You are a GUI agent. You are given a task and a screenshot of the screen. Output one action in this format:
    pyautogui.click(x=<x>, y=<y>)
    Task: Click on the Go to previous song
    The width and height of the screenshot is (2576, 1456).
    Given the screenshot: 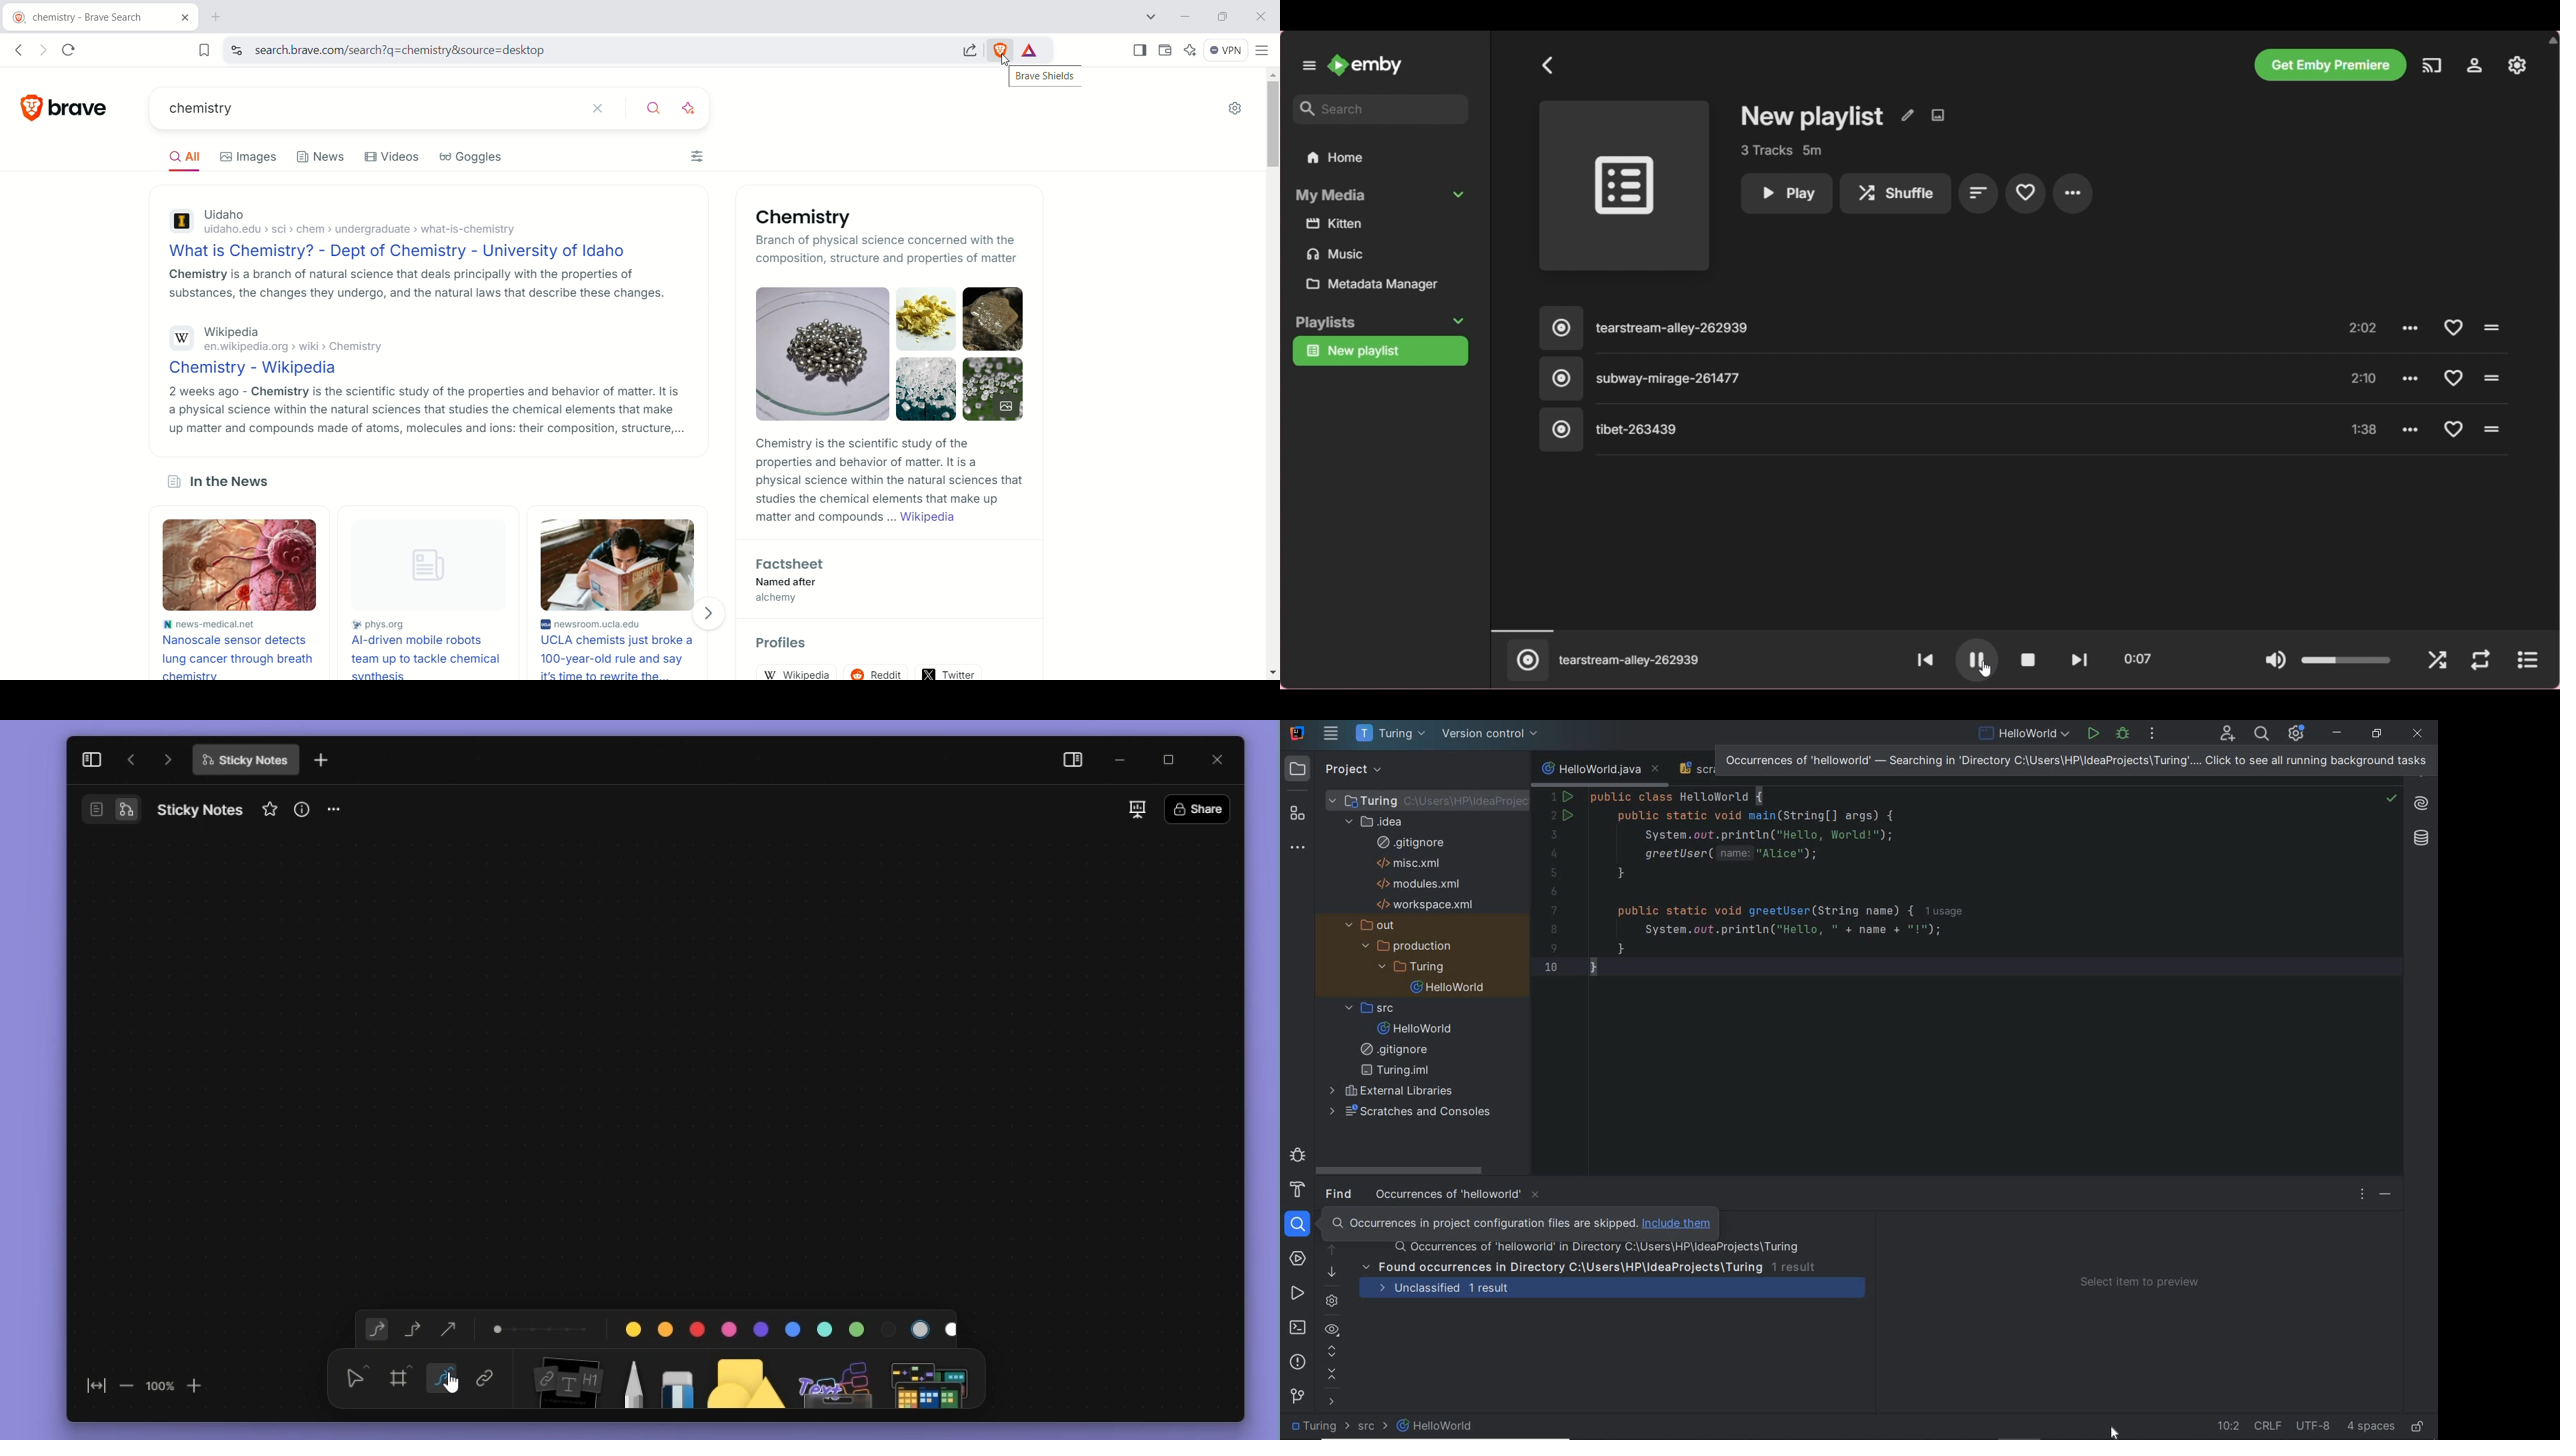 What is the action you would take?
    pyautogui.click(x=1923, y=659)
    